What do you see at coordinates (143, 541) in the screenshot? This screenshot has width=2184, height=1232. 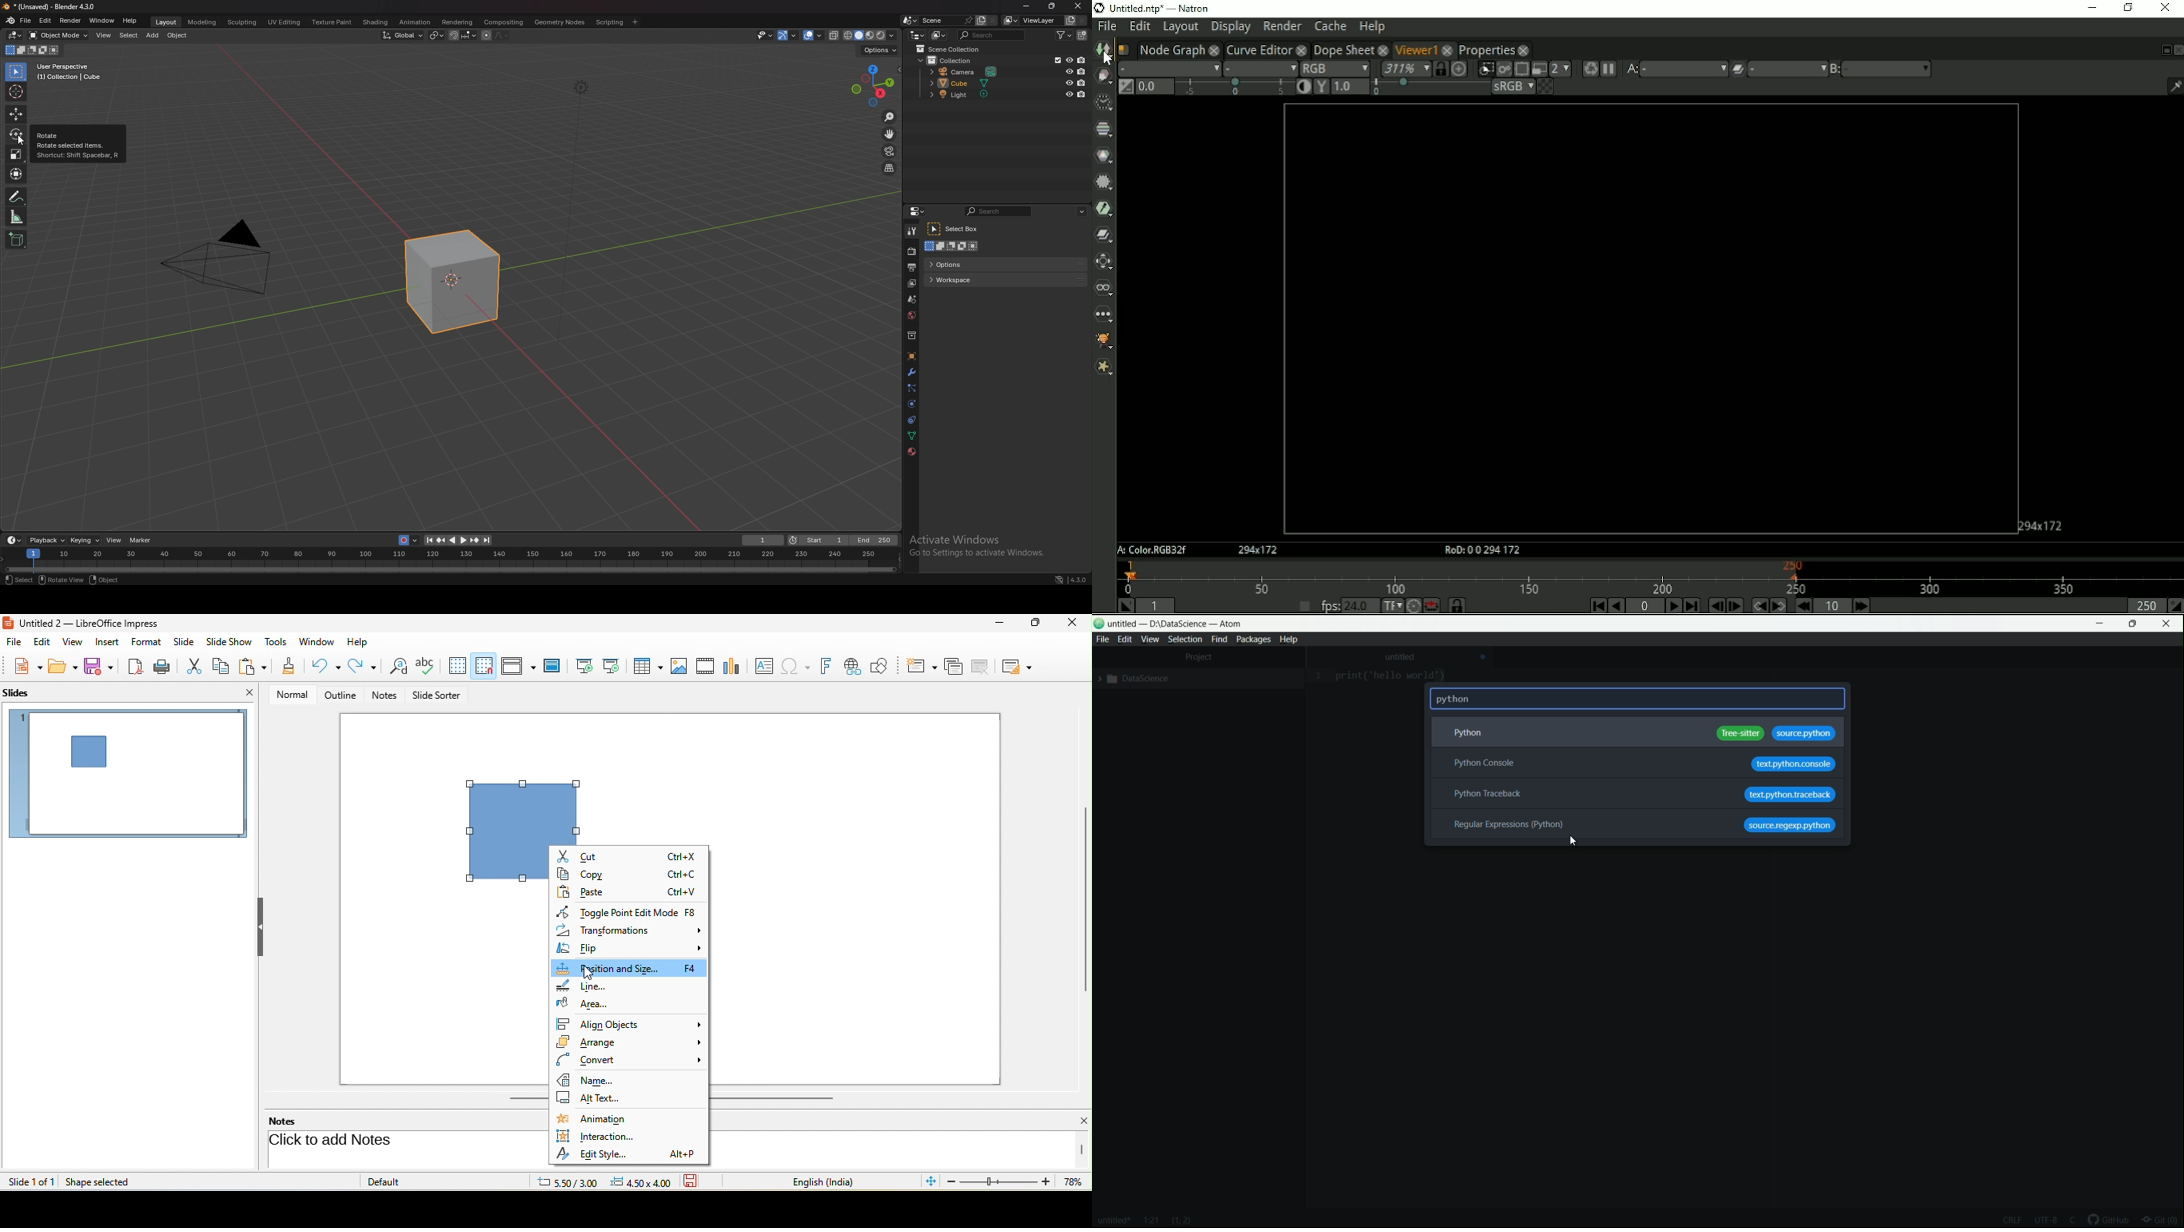 I see `marker` at bounding box center [143, 541].